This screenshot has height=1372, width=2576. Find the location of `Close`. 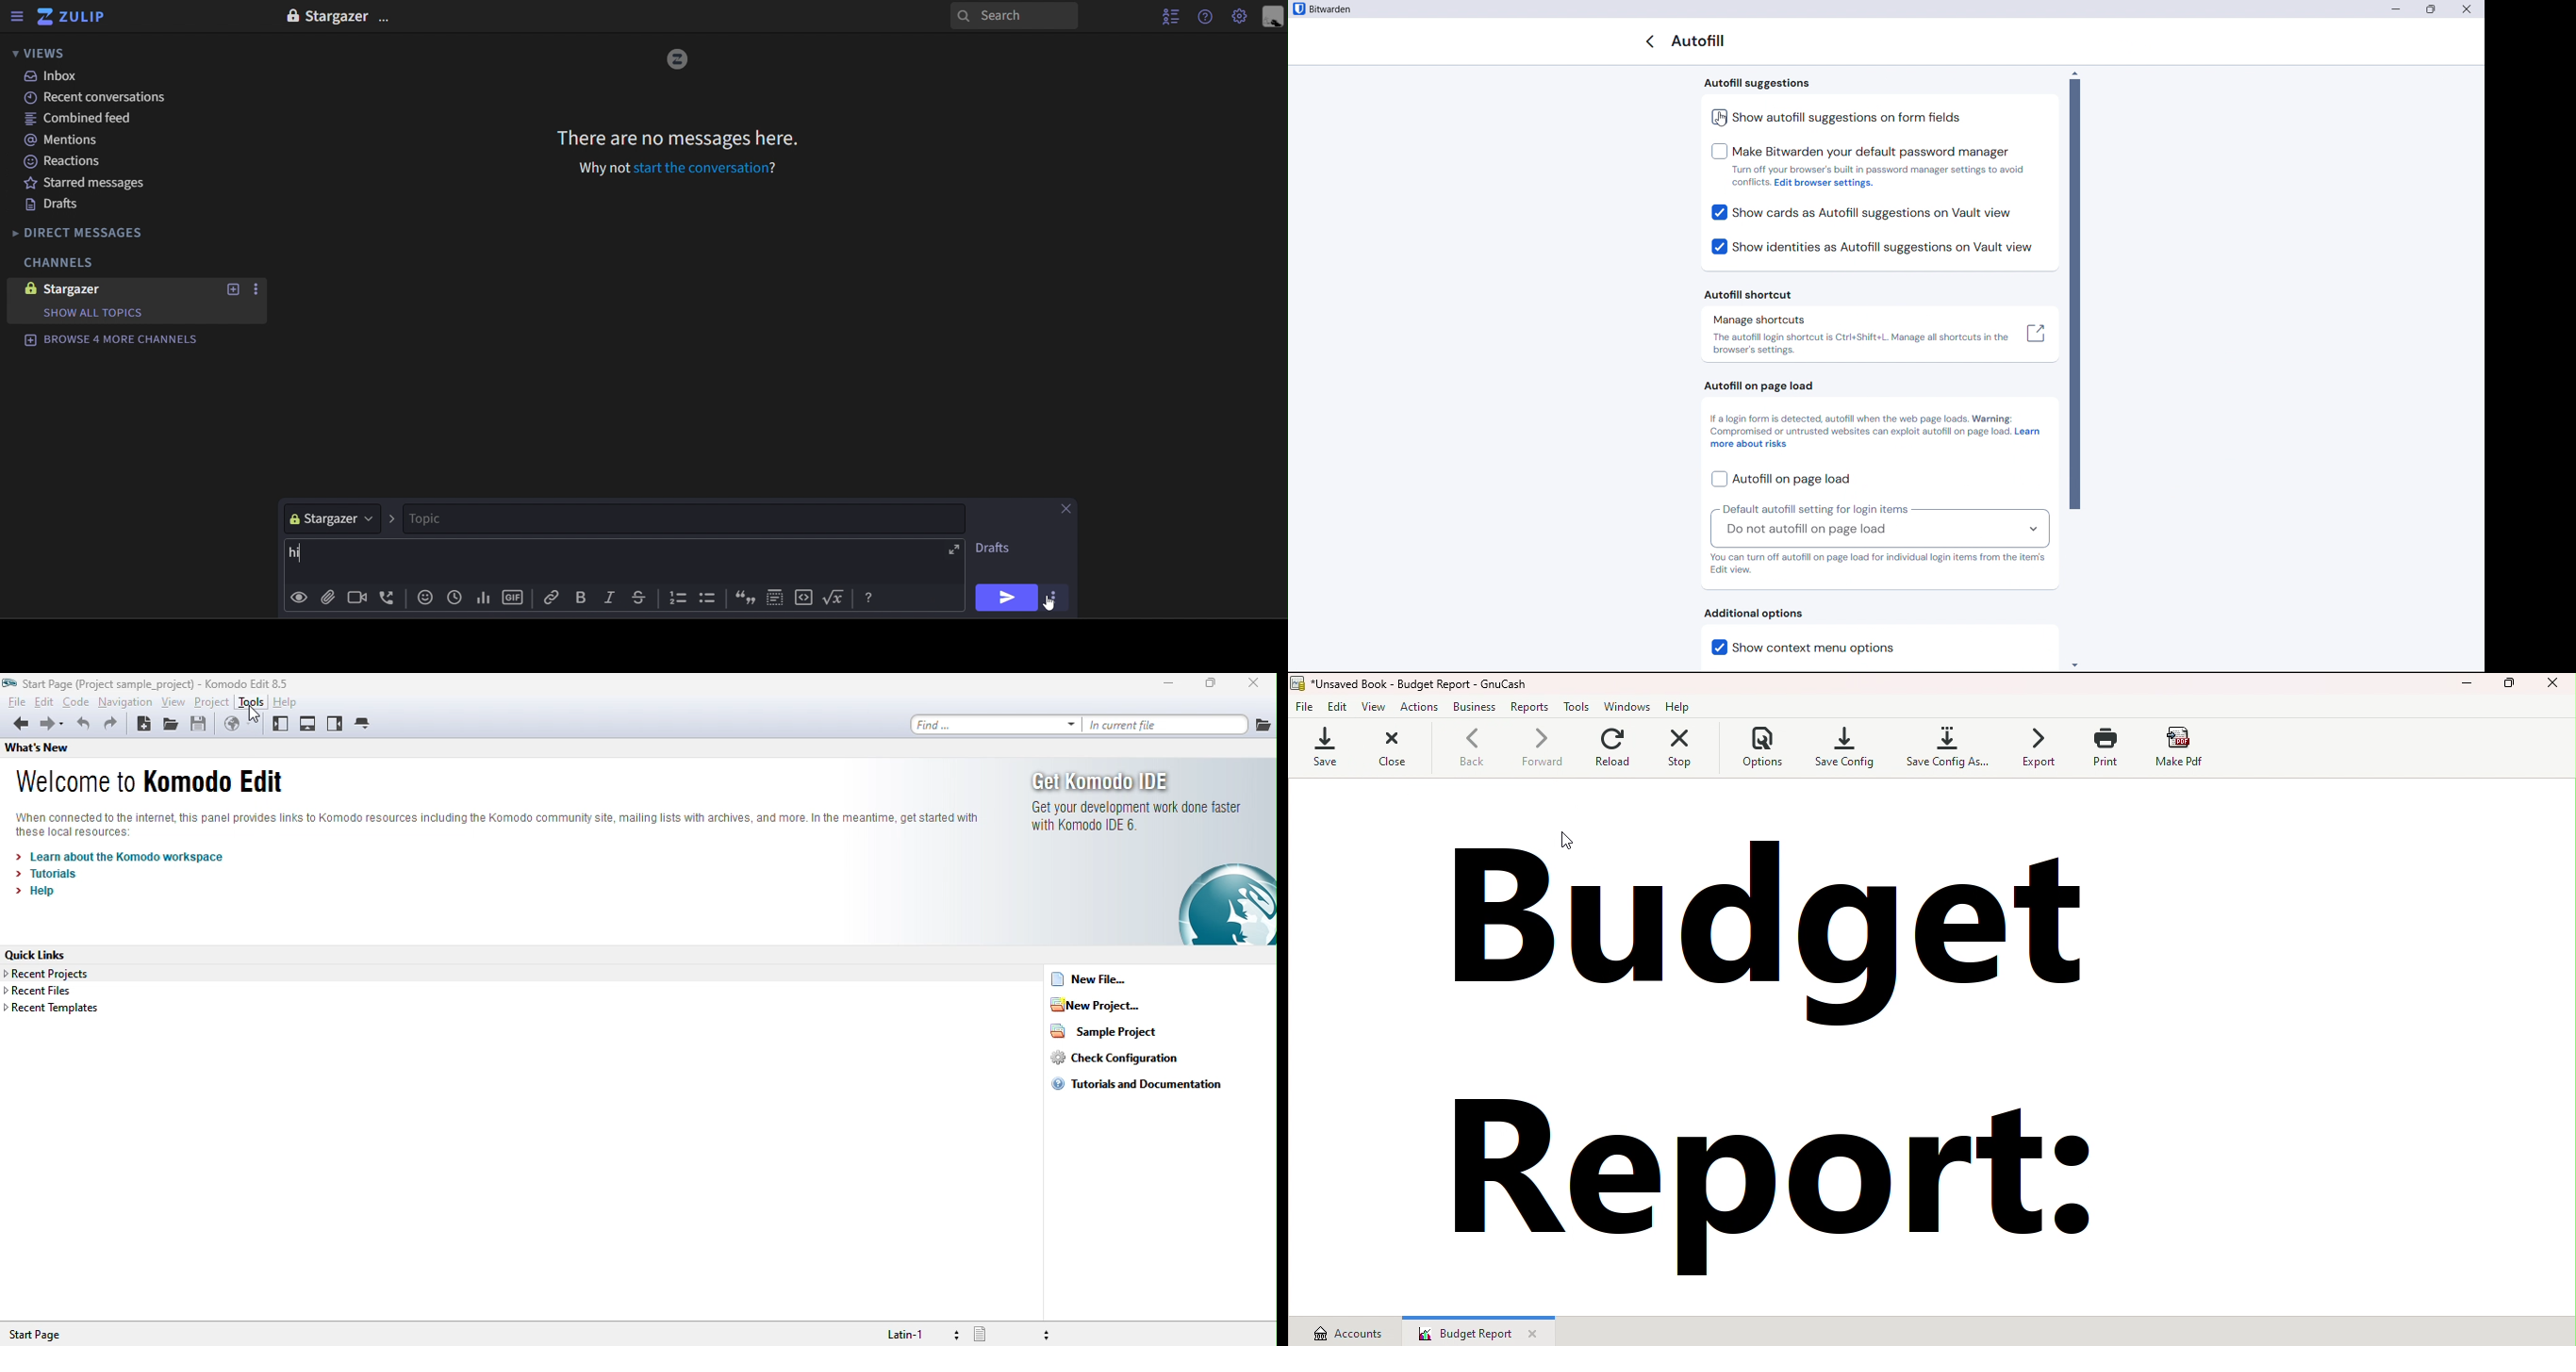

Close is located at coordinates (1540, 1332).